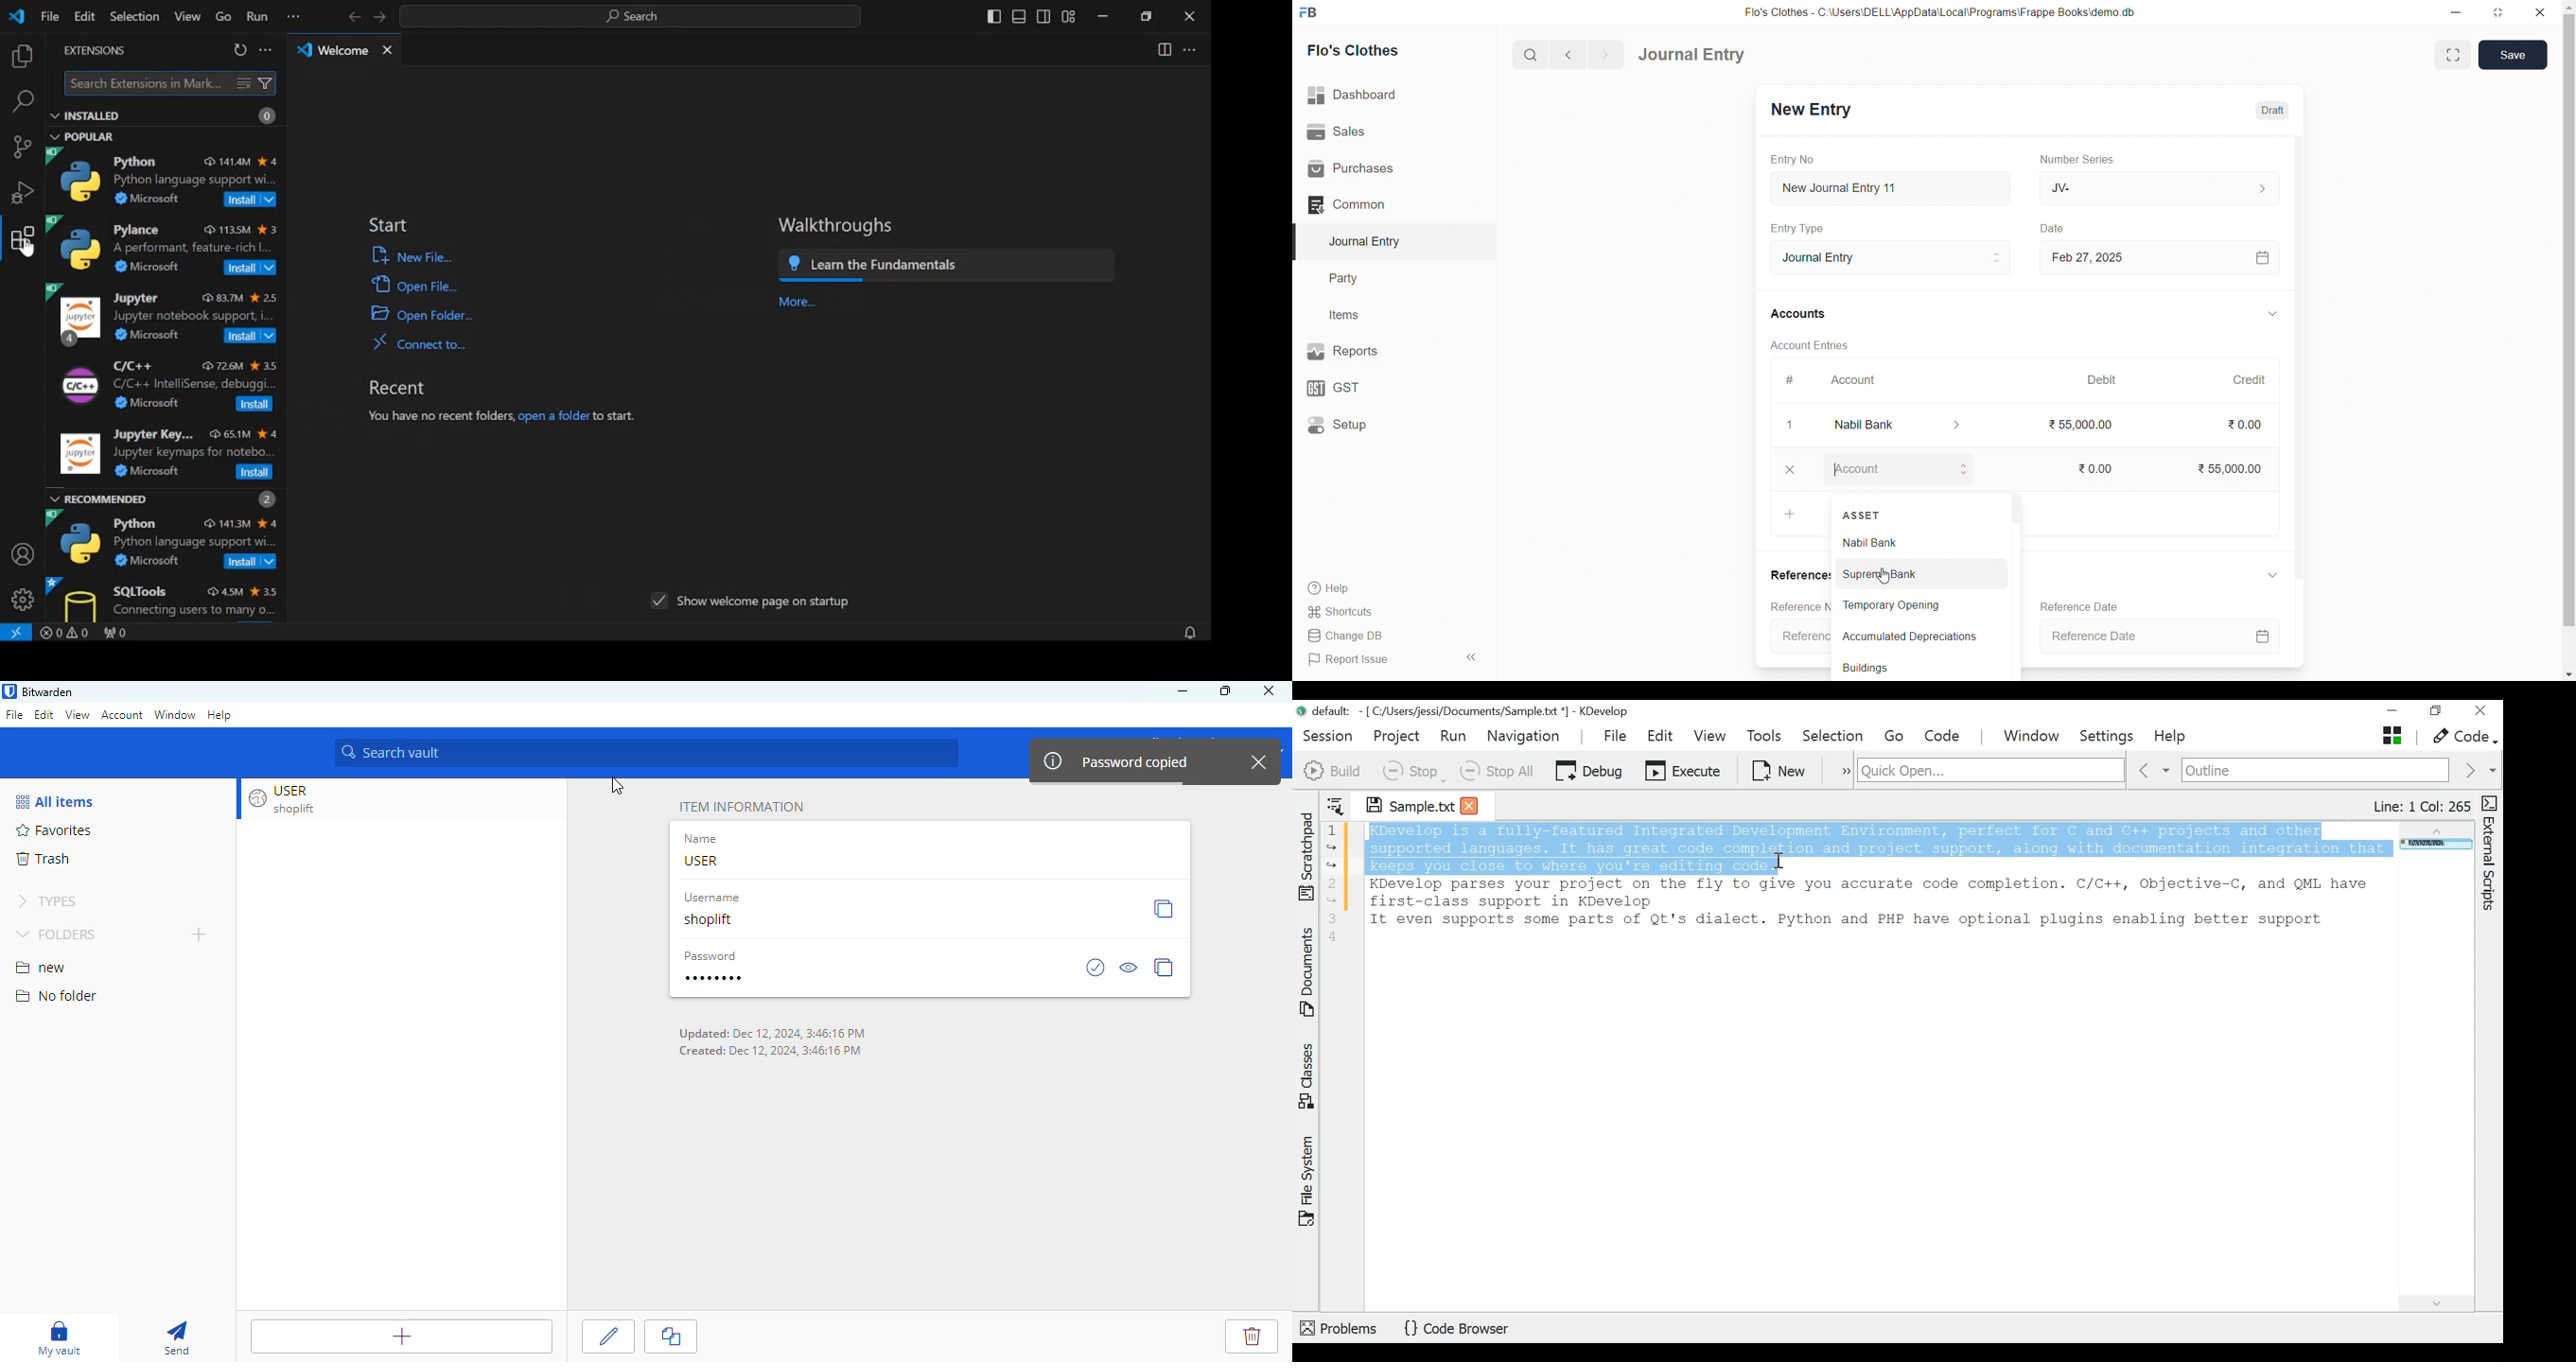  What do you see at coordinates (1376, 589) in the screenshot?
I see `Help` at bounding box center [1376, 589].